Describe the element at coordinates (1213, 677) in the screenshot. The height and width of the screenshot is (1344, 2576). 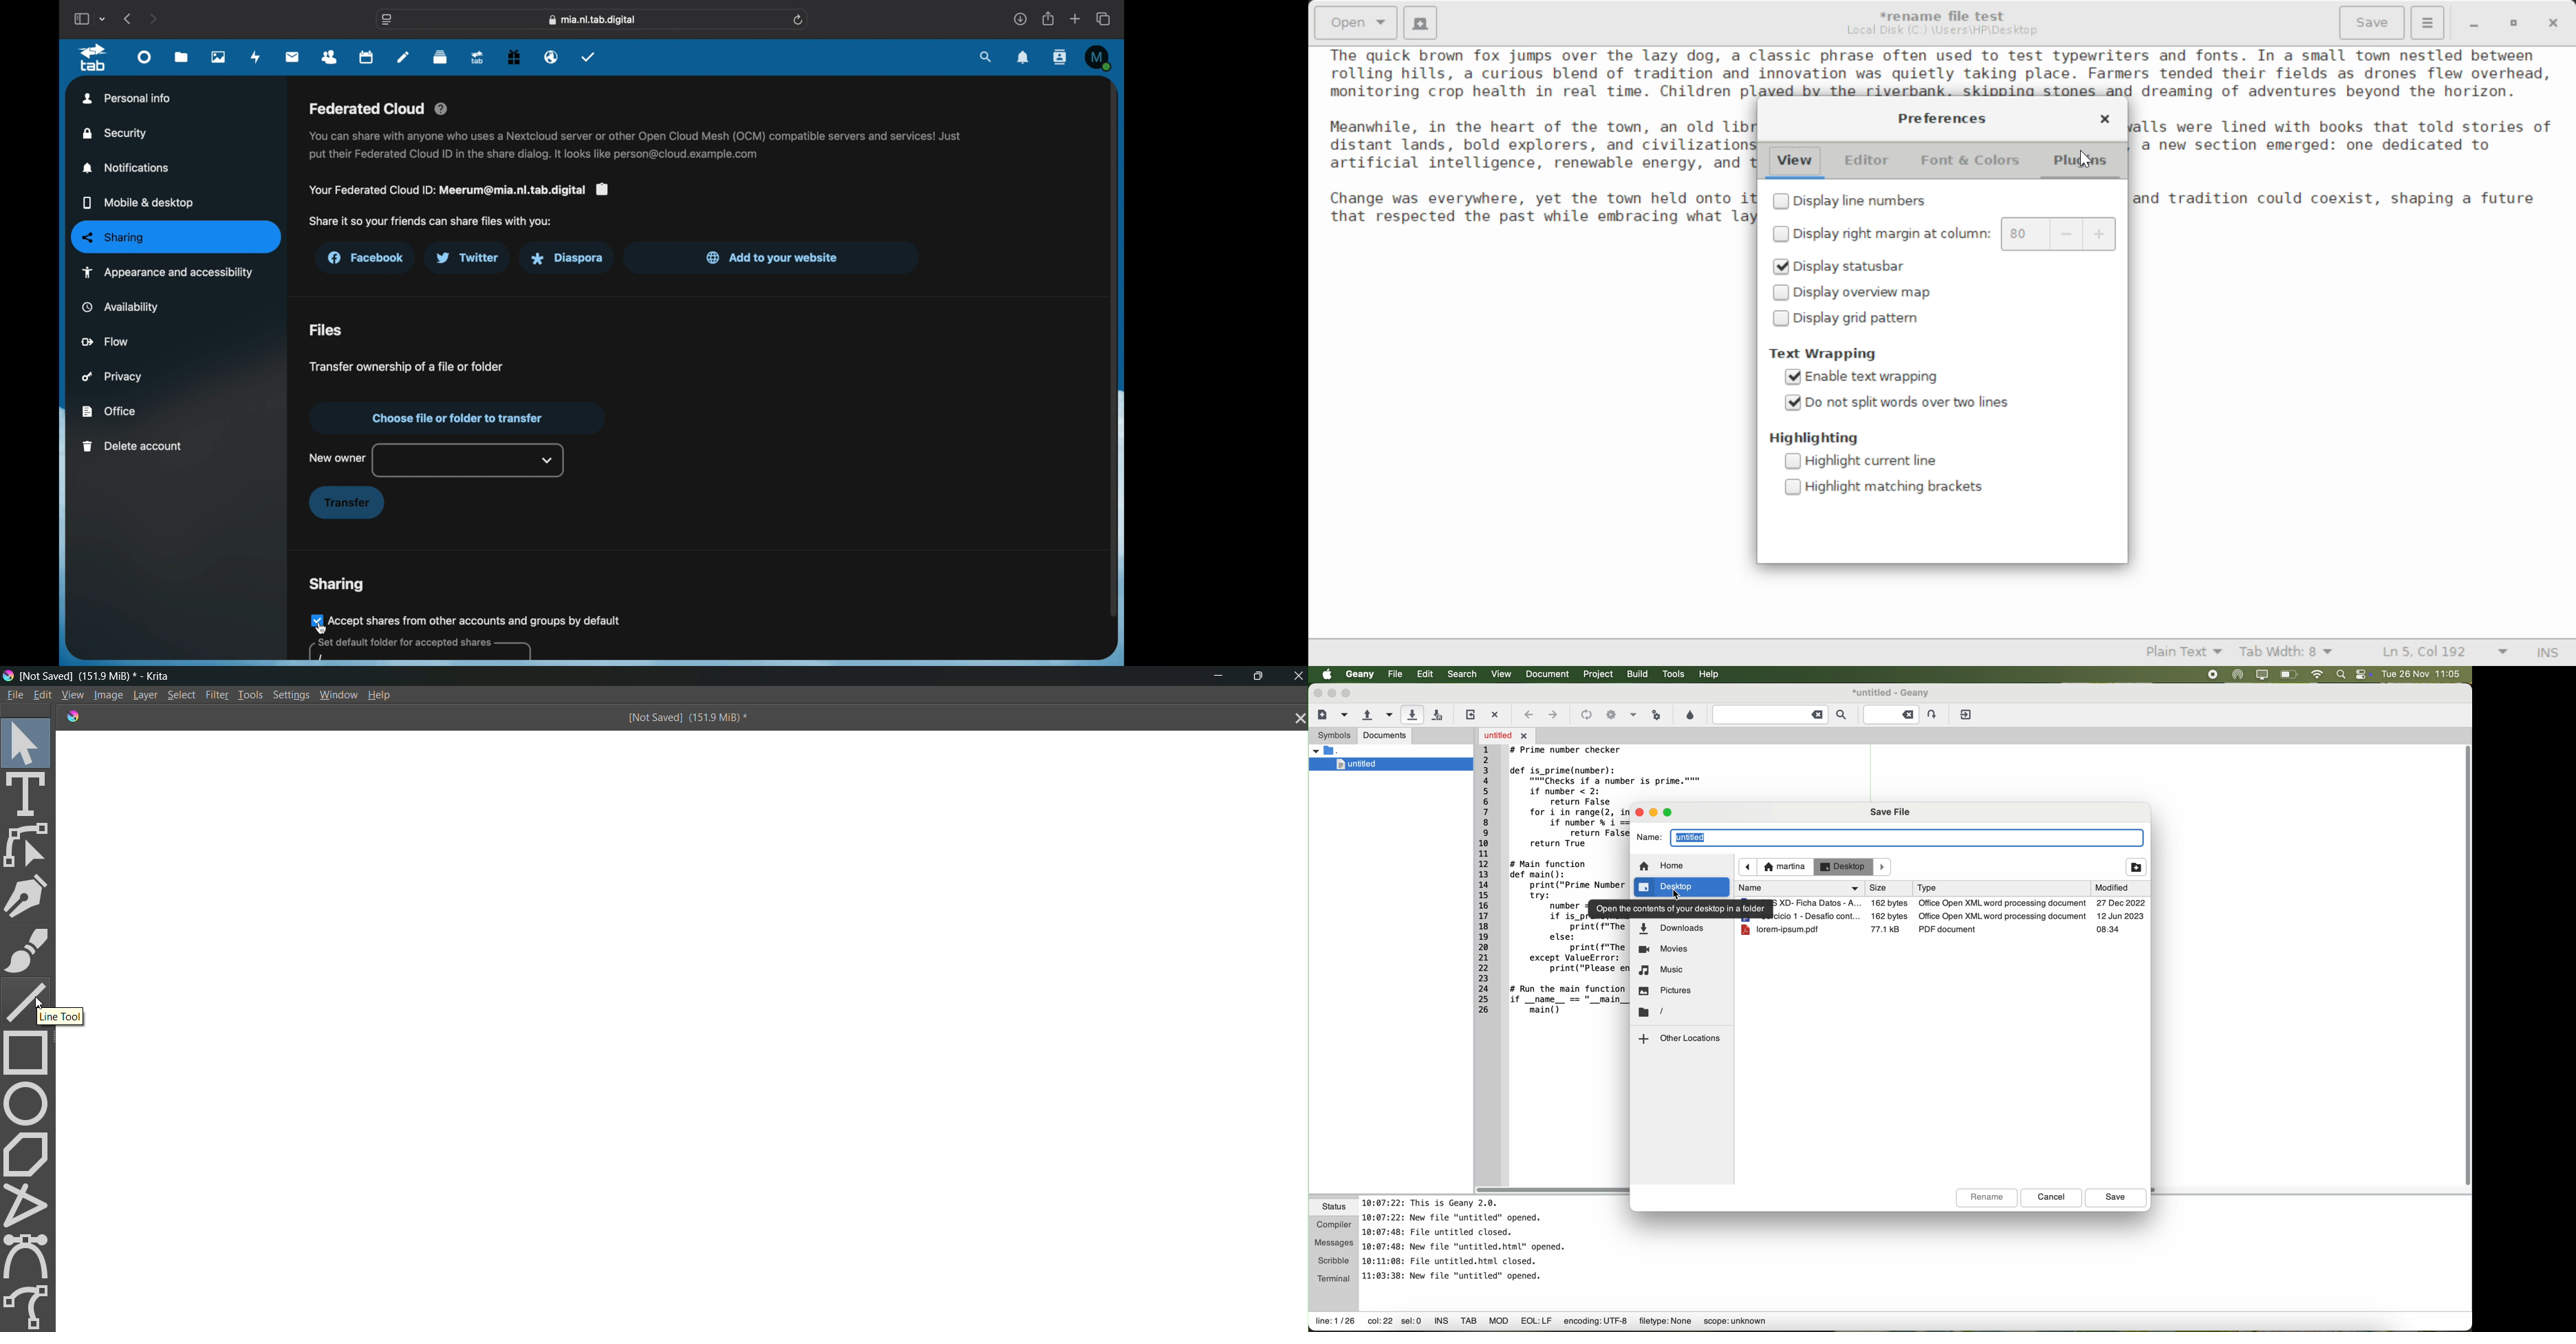
I see `minimize` at that location.